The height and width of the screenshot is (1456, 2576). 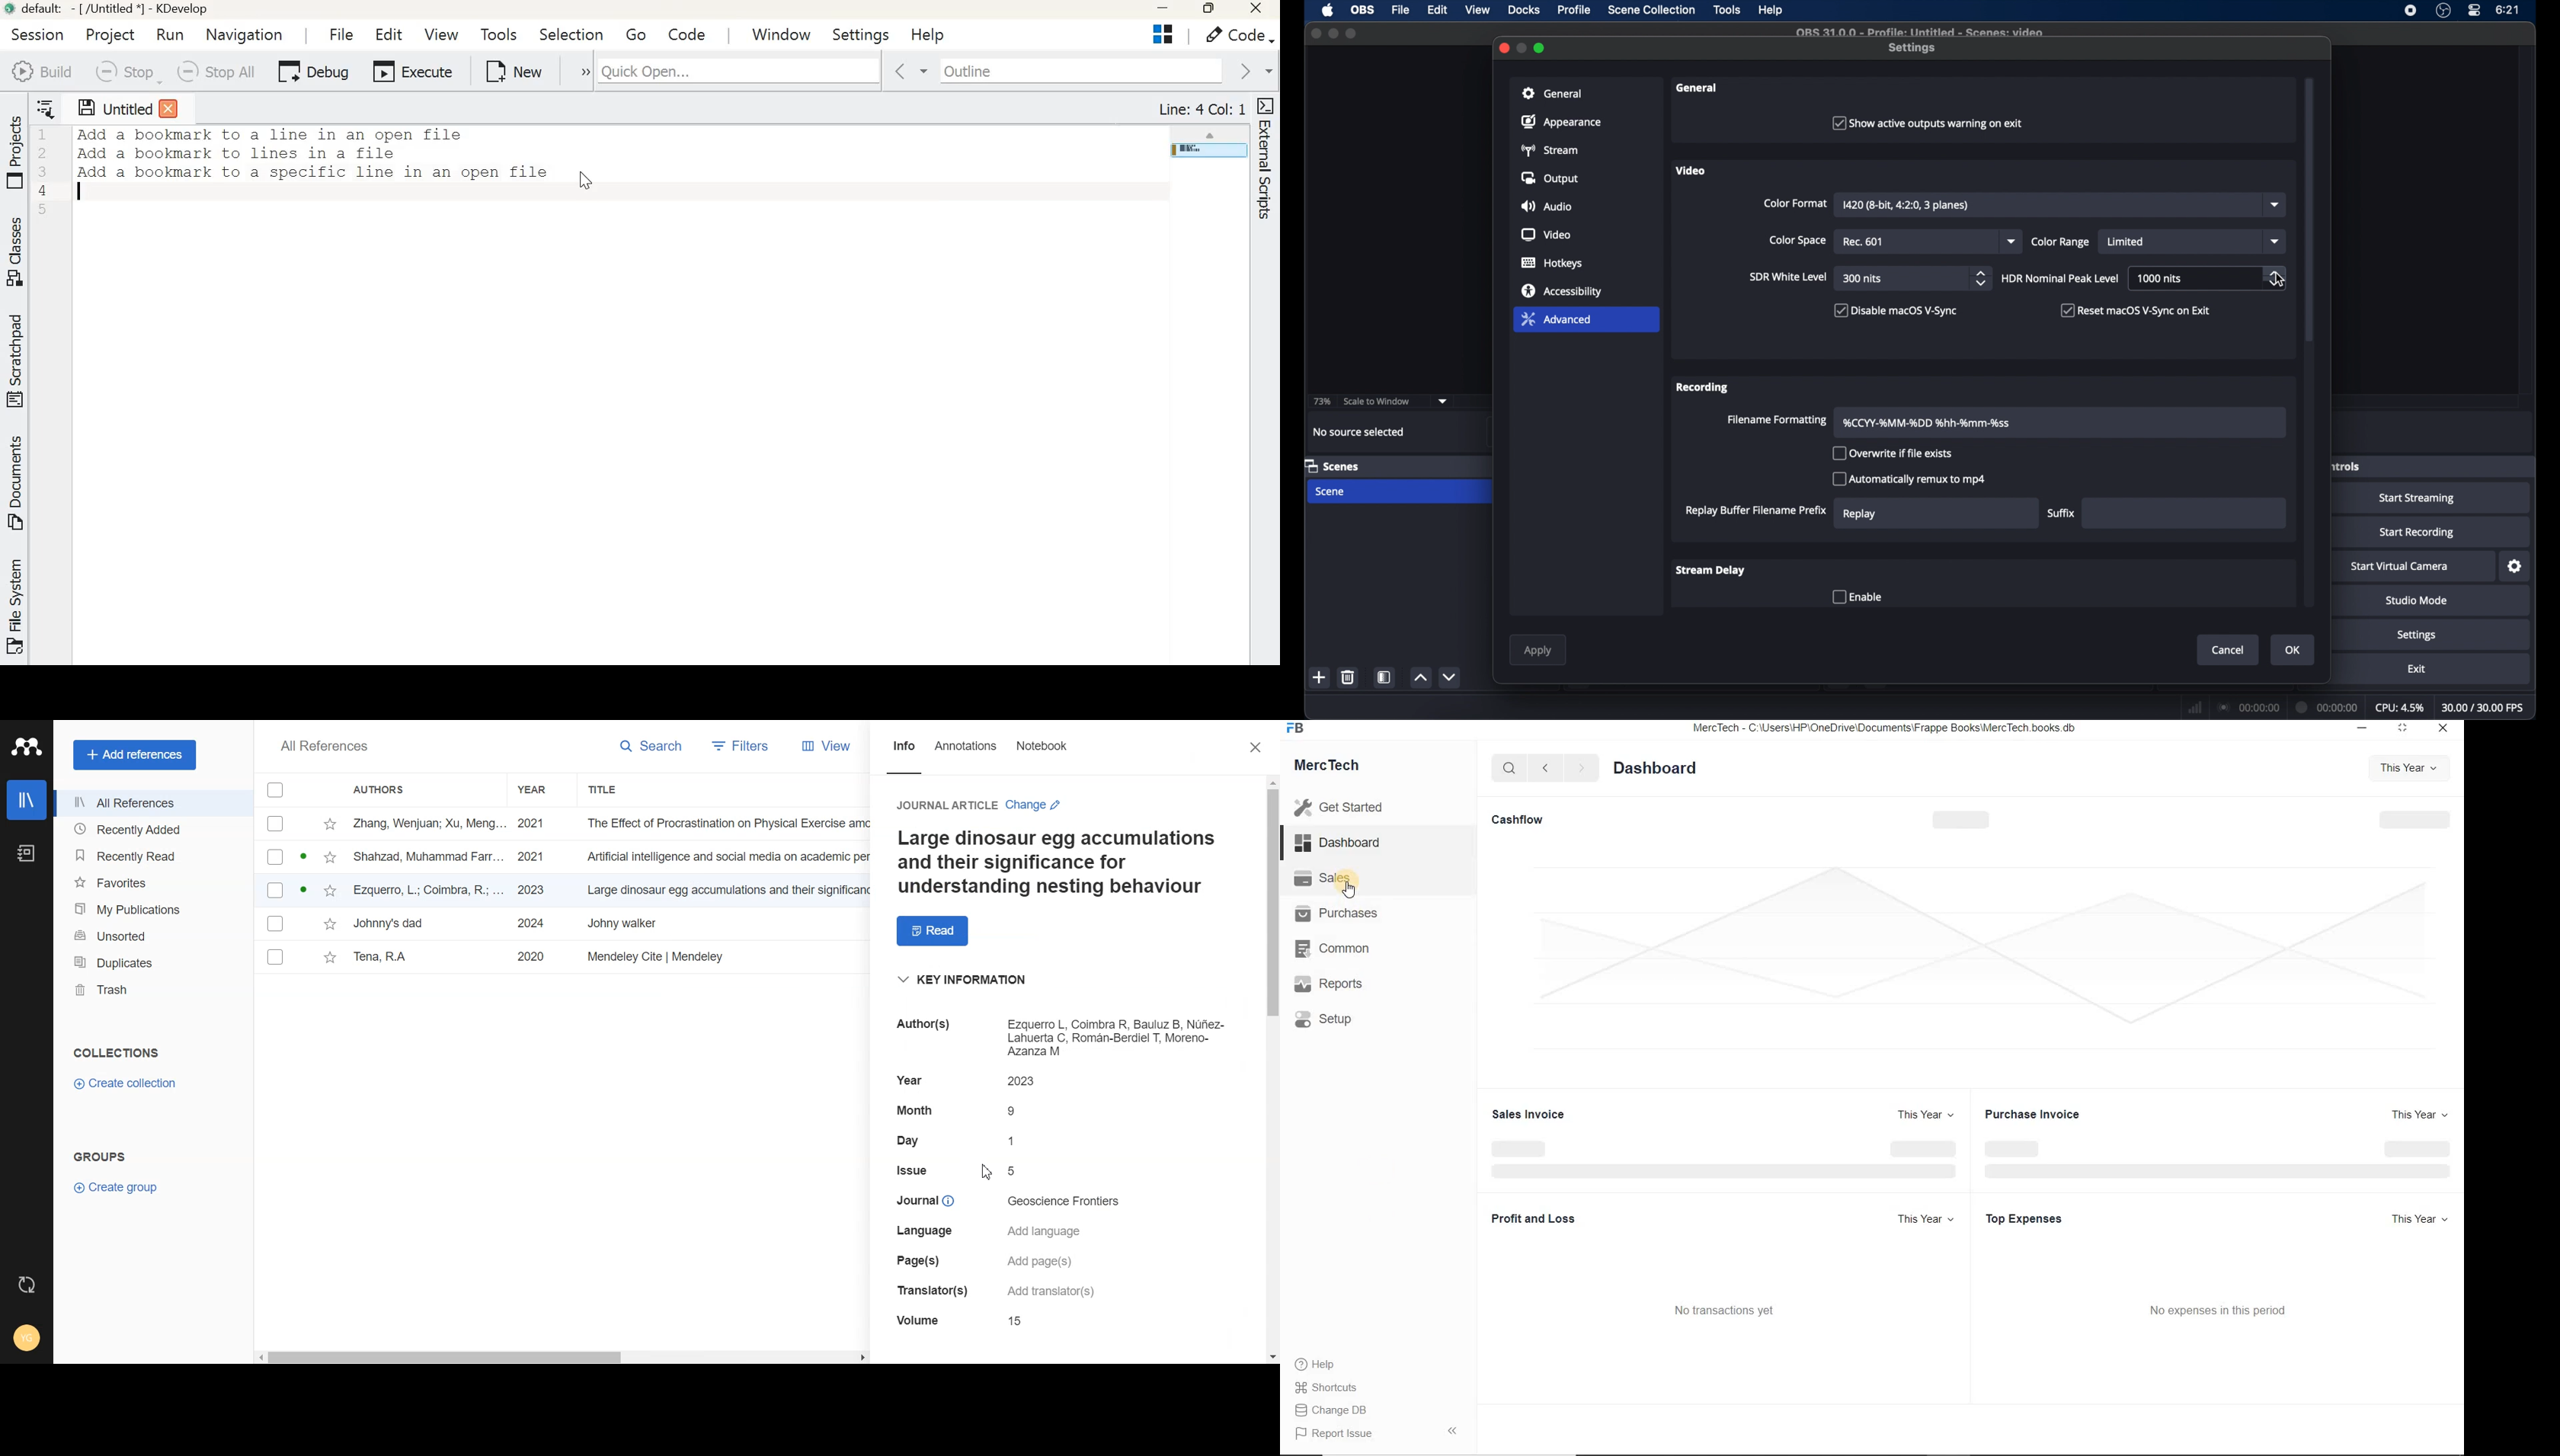 I want to click on rec 602, so click(x=1865, y=242).